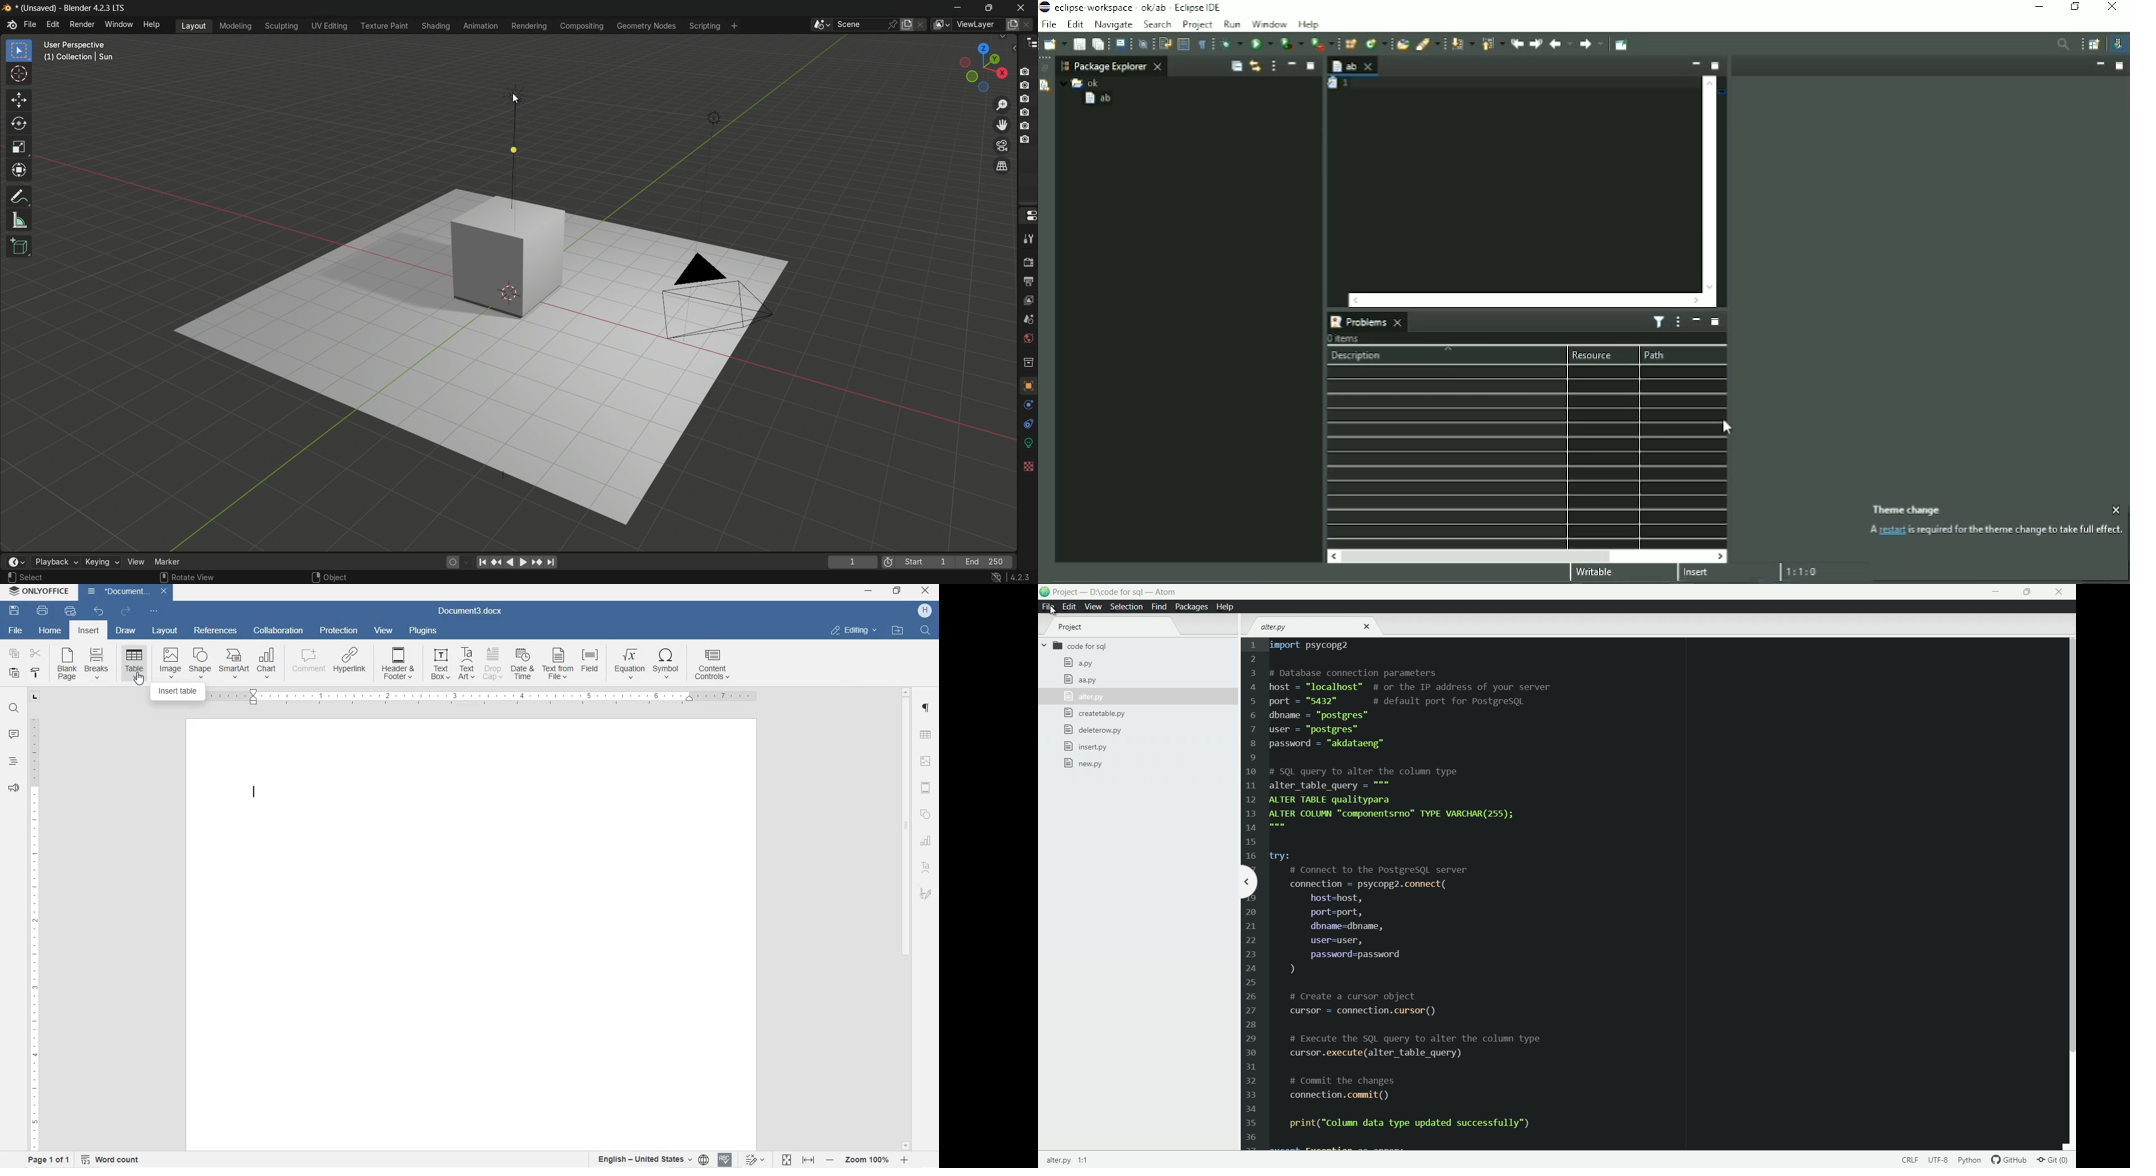 Image resolution: width=2156 pixels, height=1176 pixels. What do you see at coordinates (33, 931) in the screenshot?
I see `RULER` at bounding box center [33, 931].